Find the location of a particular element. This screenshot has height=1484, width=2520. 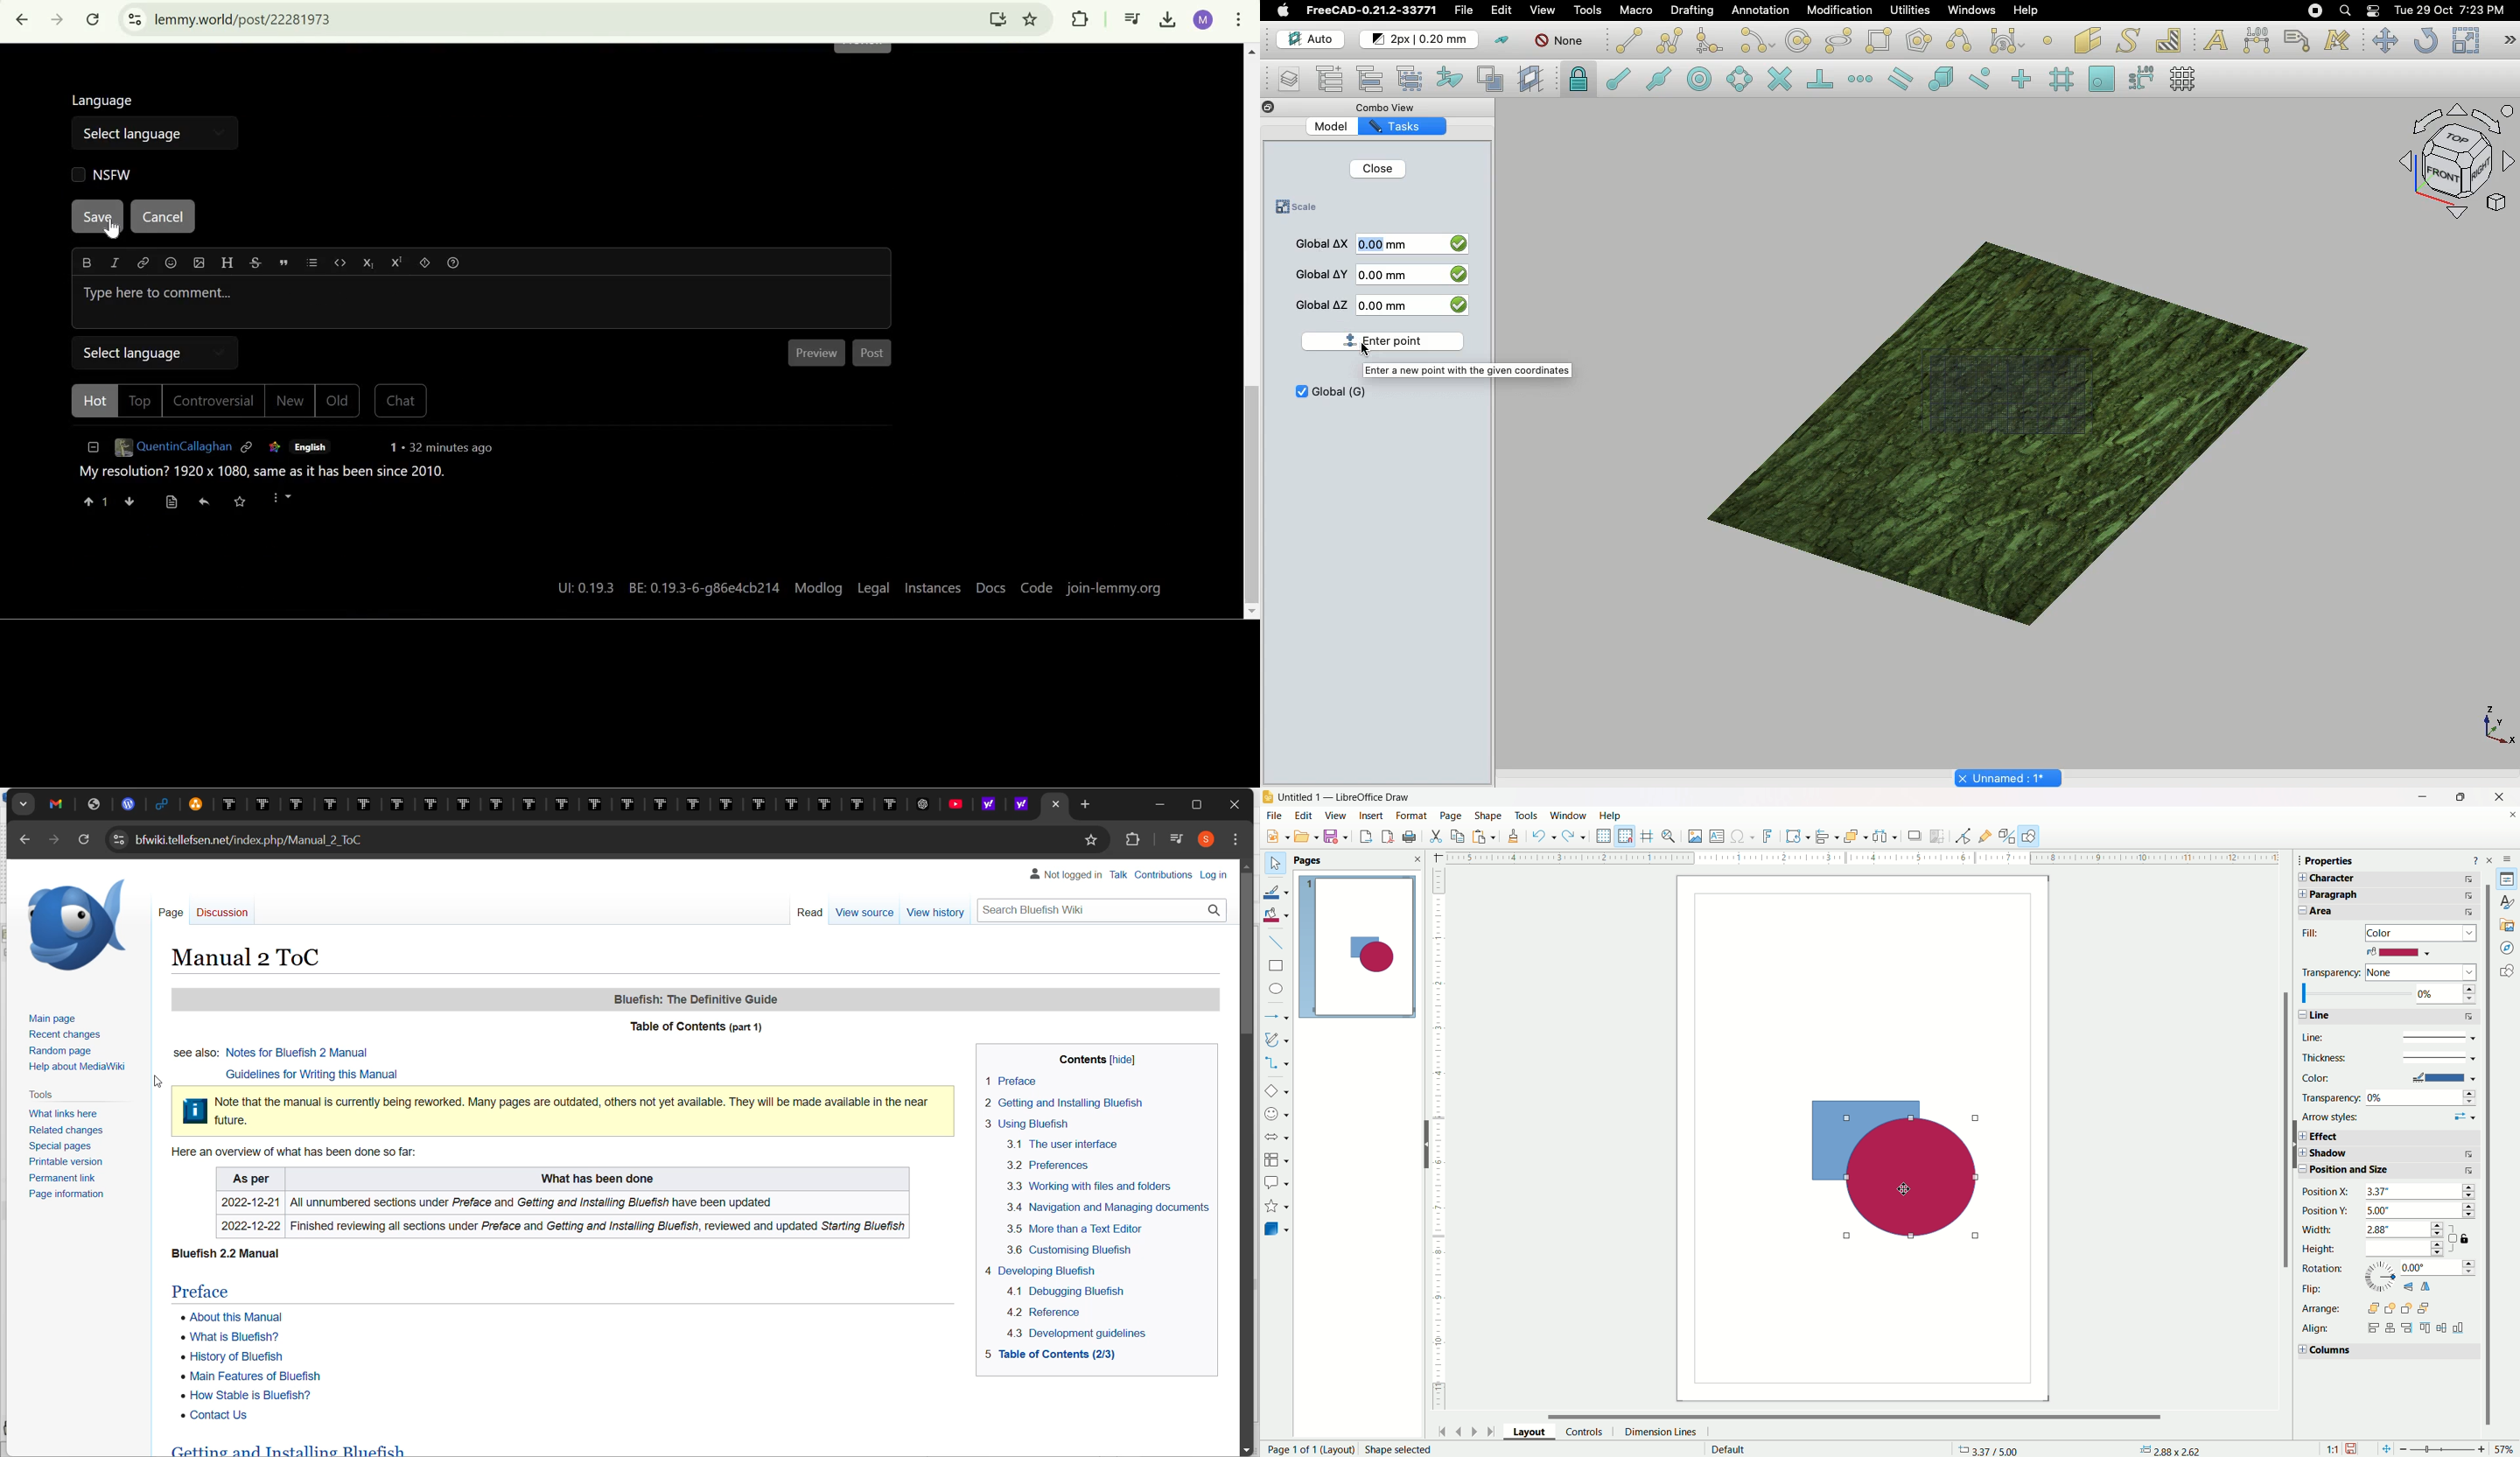

Enter point is located at coordinates (1382, 341).